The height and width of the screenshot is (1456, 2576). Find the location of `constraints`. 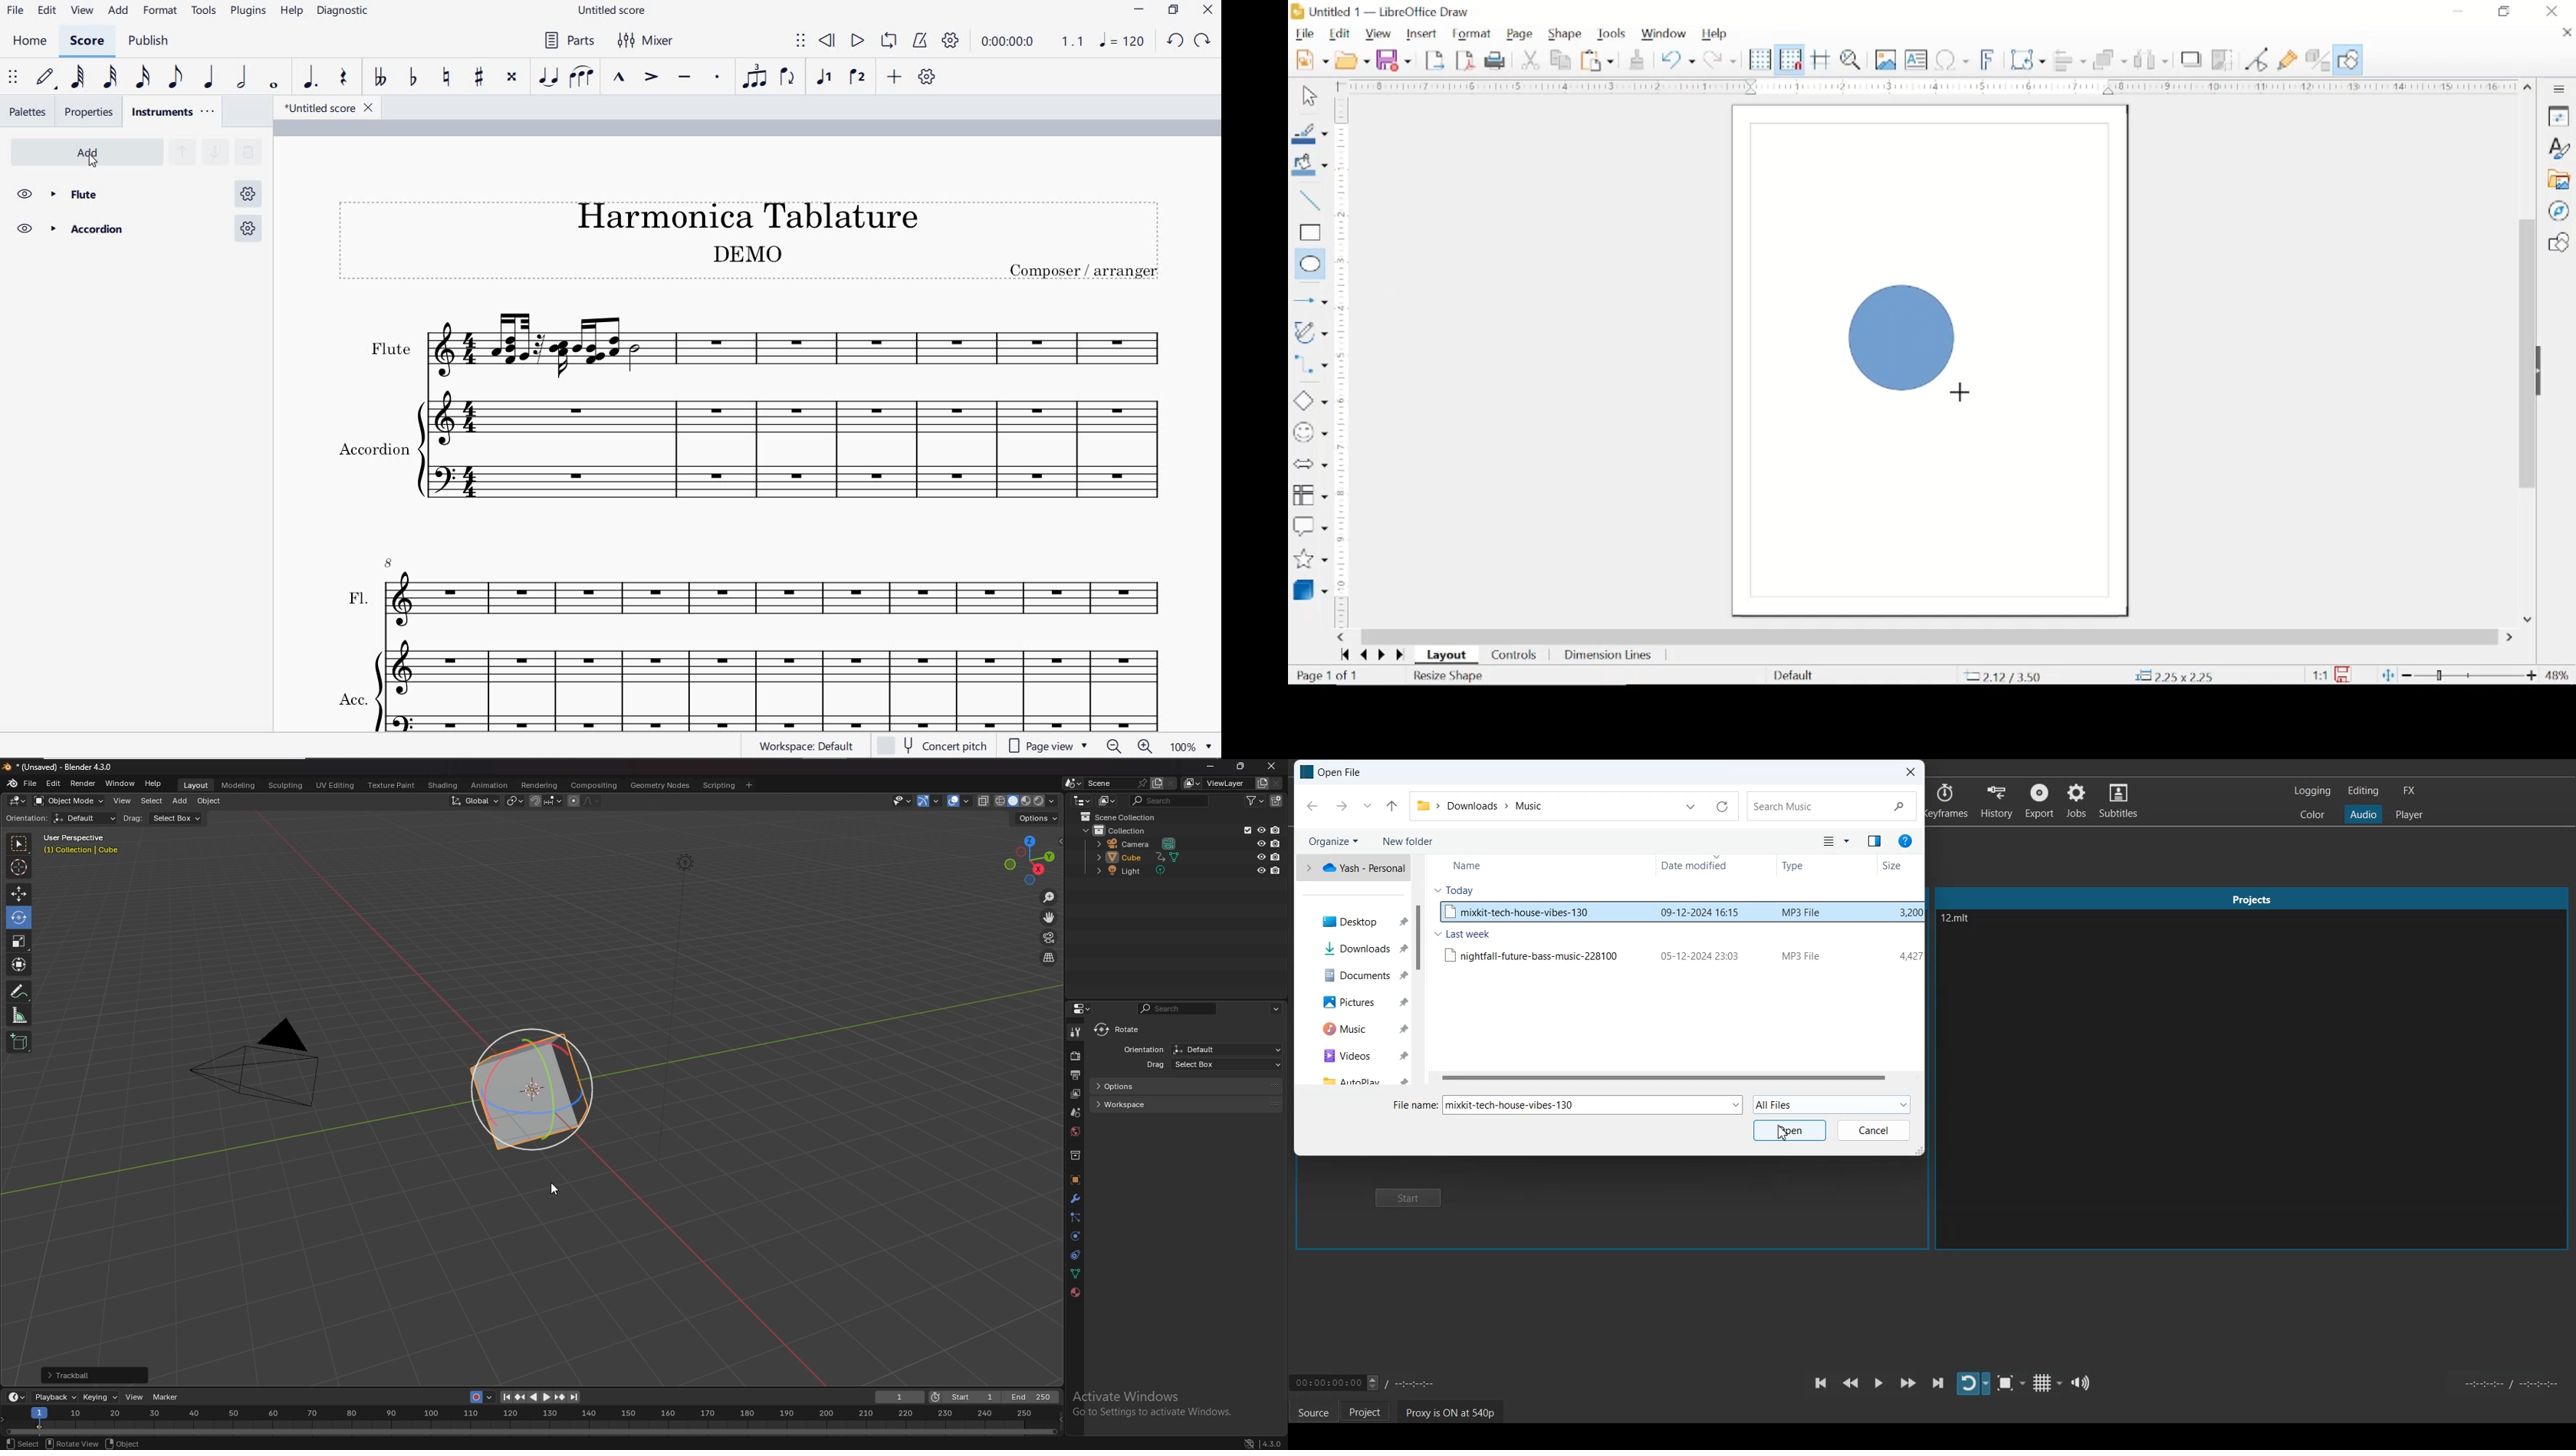

constraints is located at coordinates (1076, 1254).